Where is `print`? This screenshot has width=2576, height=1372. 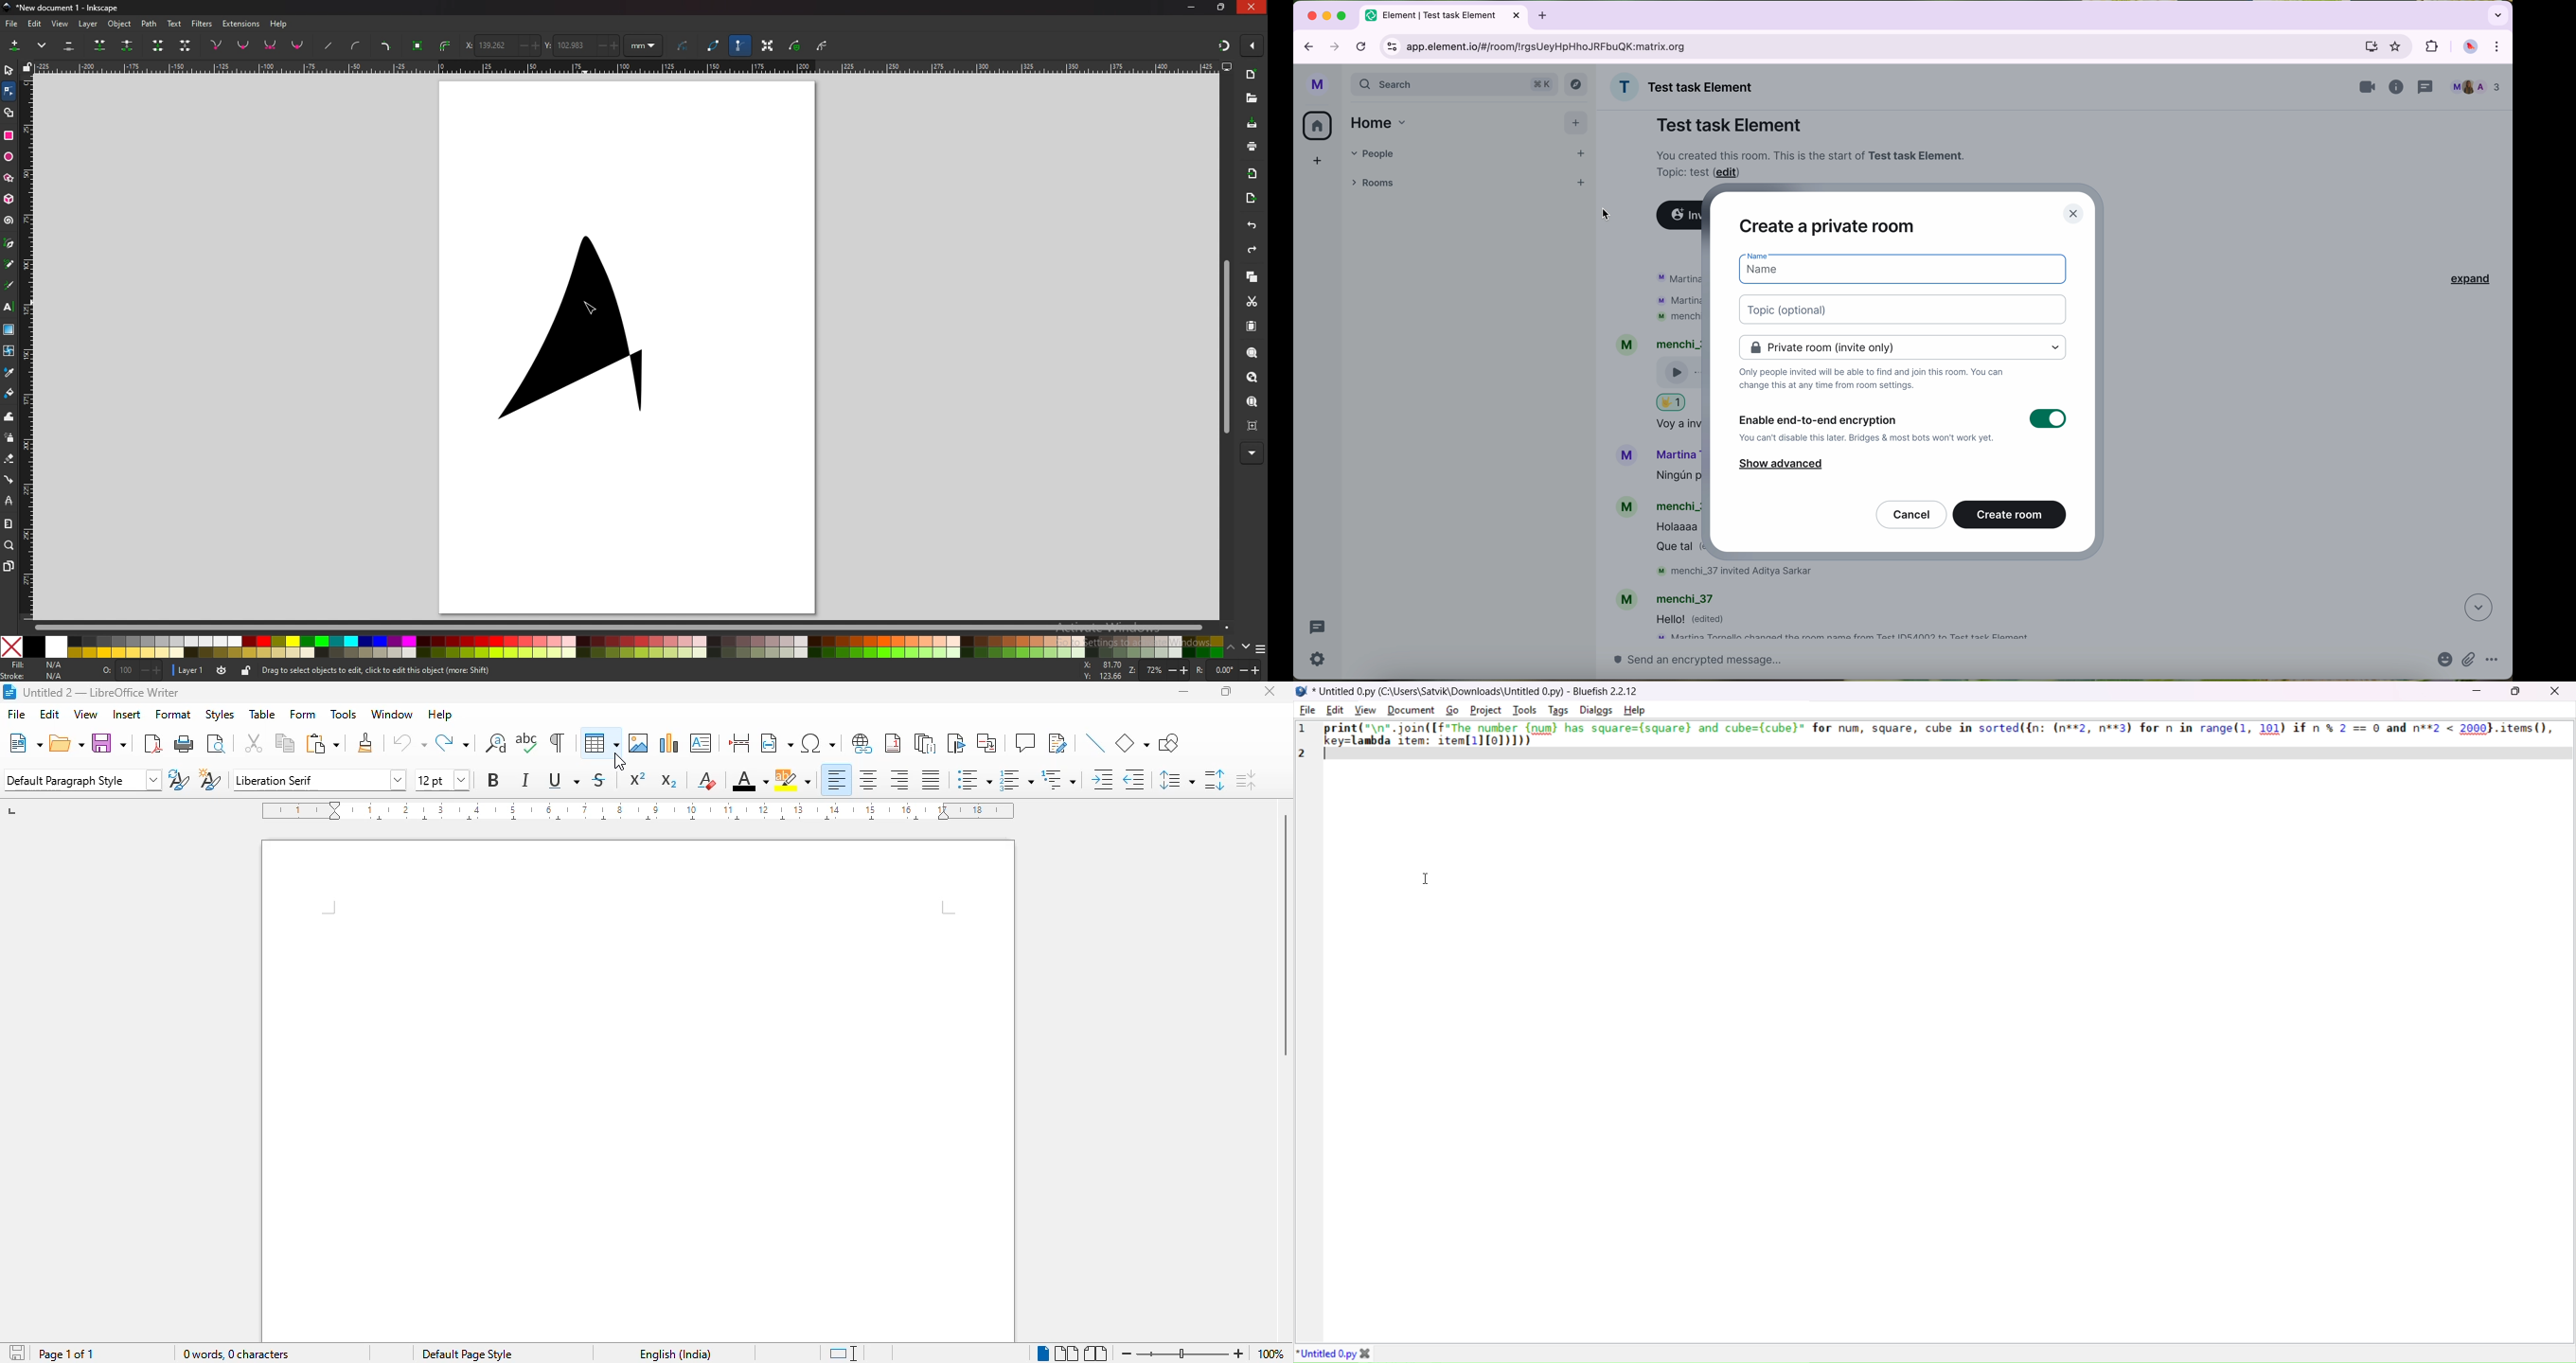
print is located at coordinates (1252, 146).